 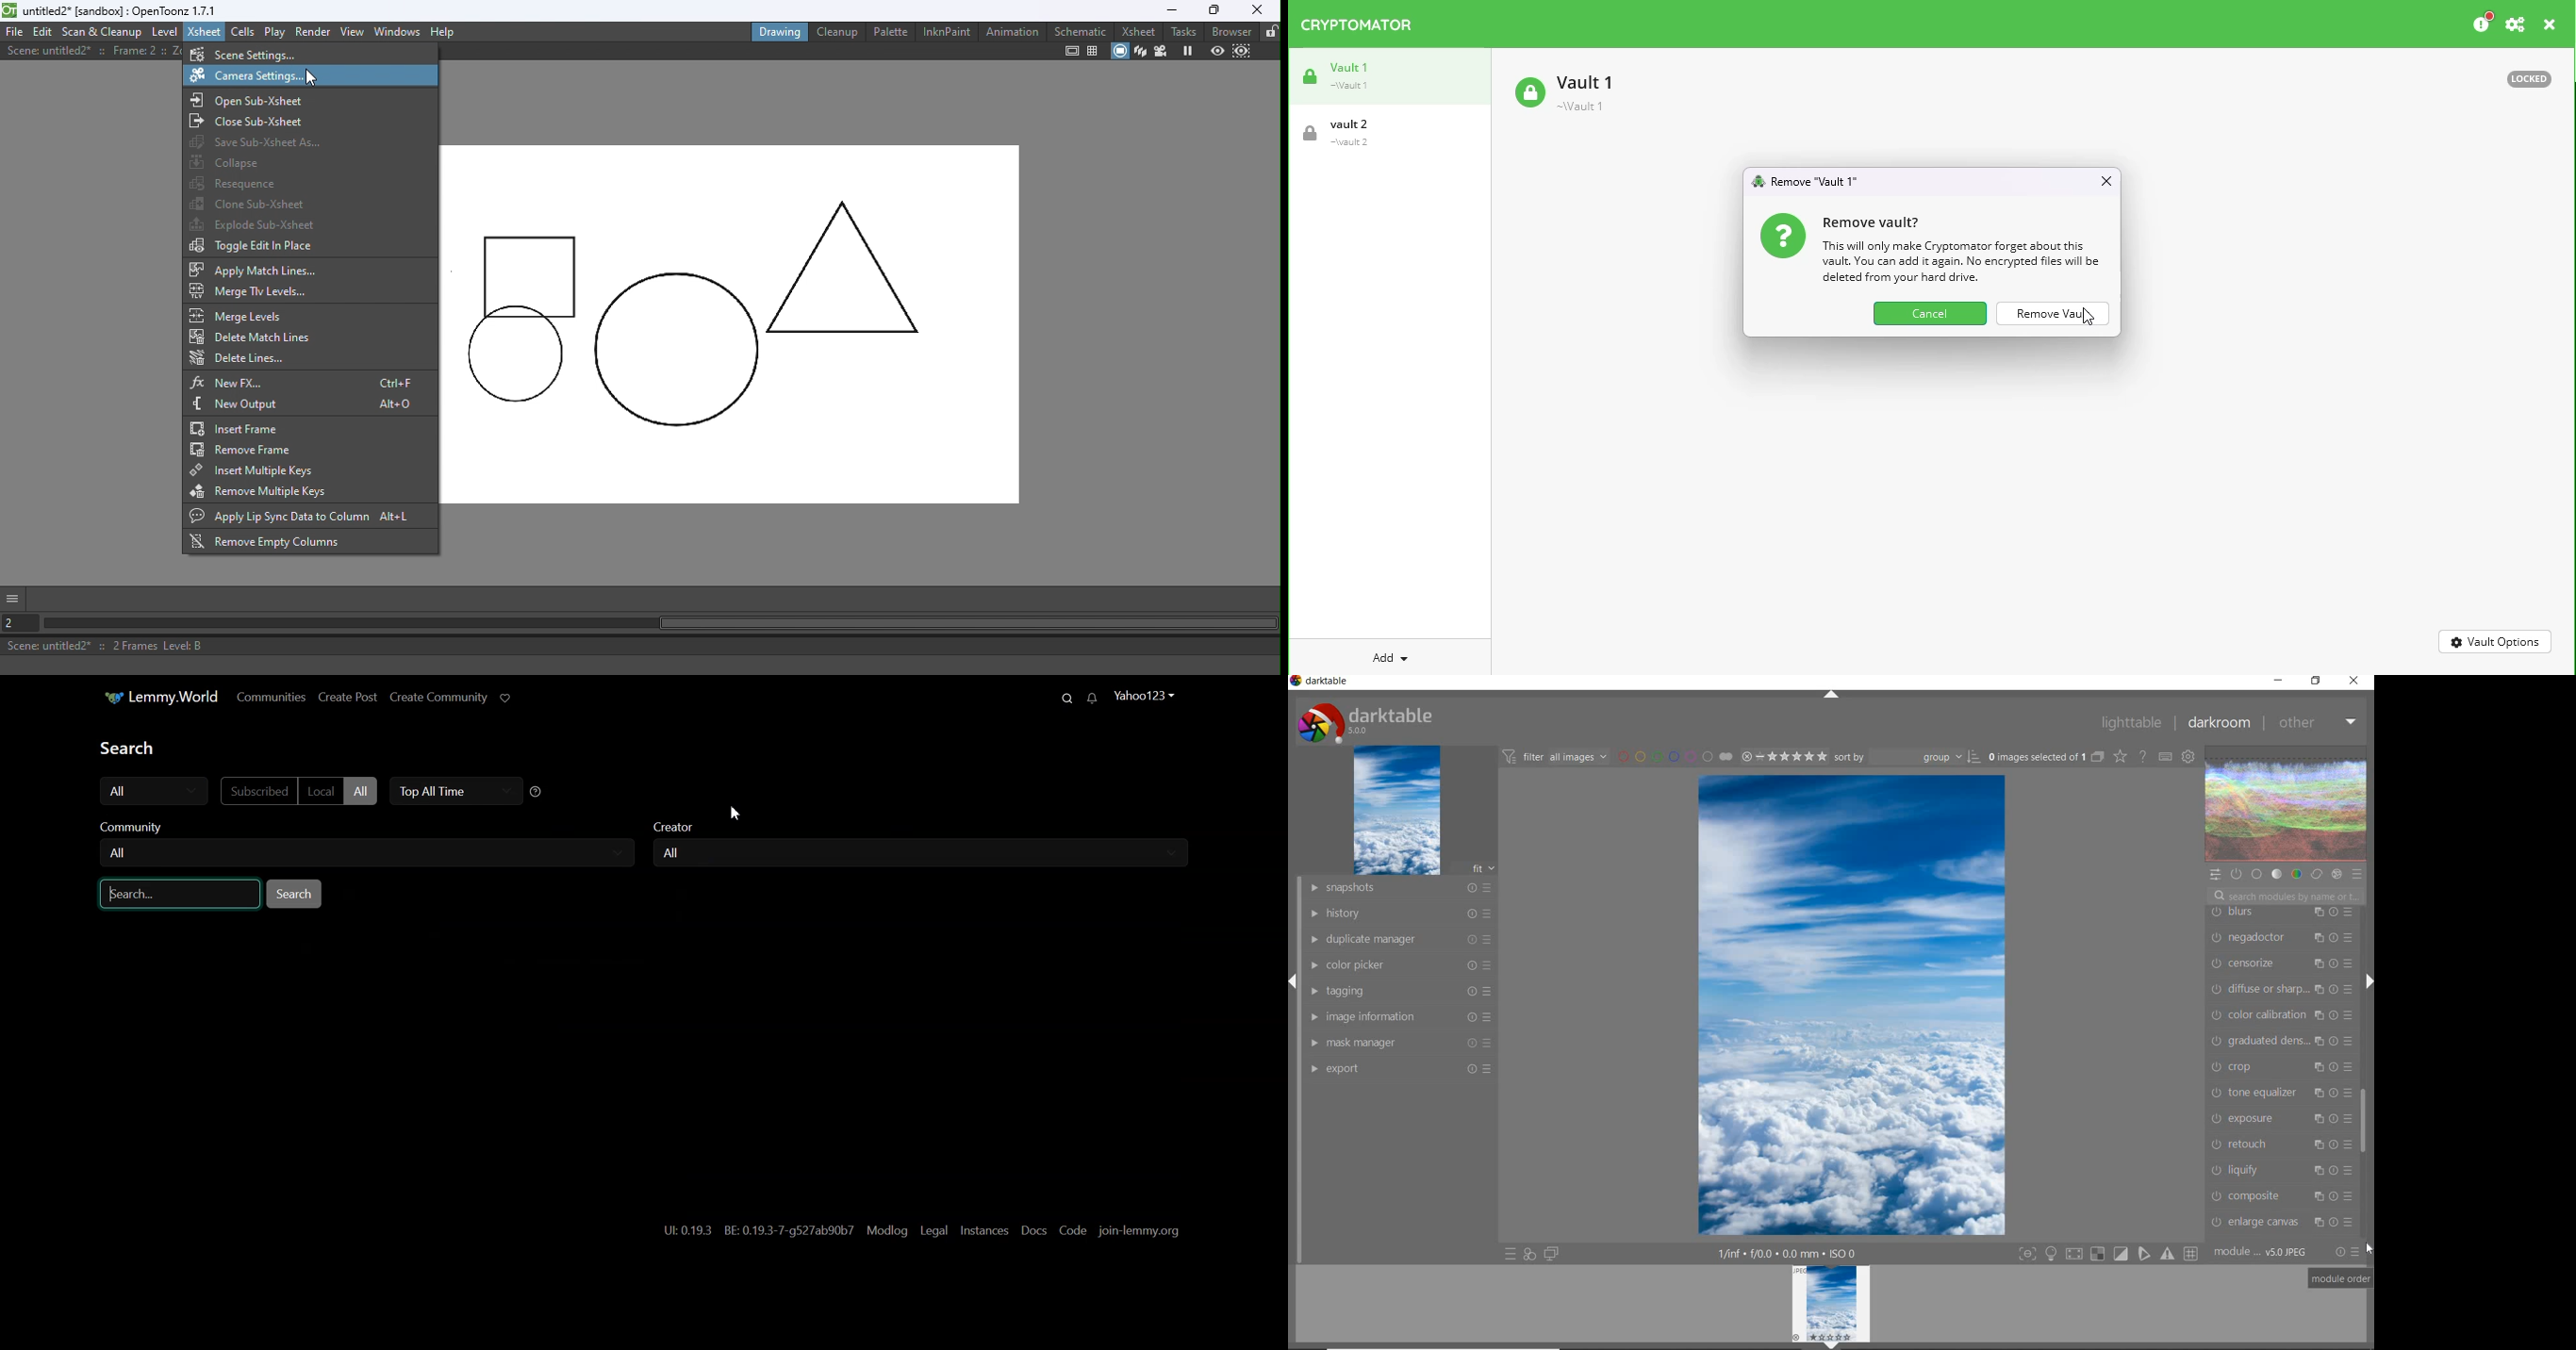 What do you see at coordinates (1906, 757) in the screenshot?
I see `sort by group` at bounding box center [1906, 757].